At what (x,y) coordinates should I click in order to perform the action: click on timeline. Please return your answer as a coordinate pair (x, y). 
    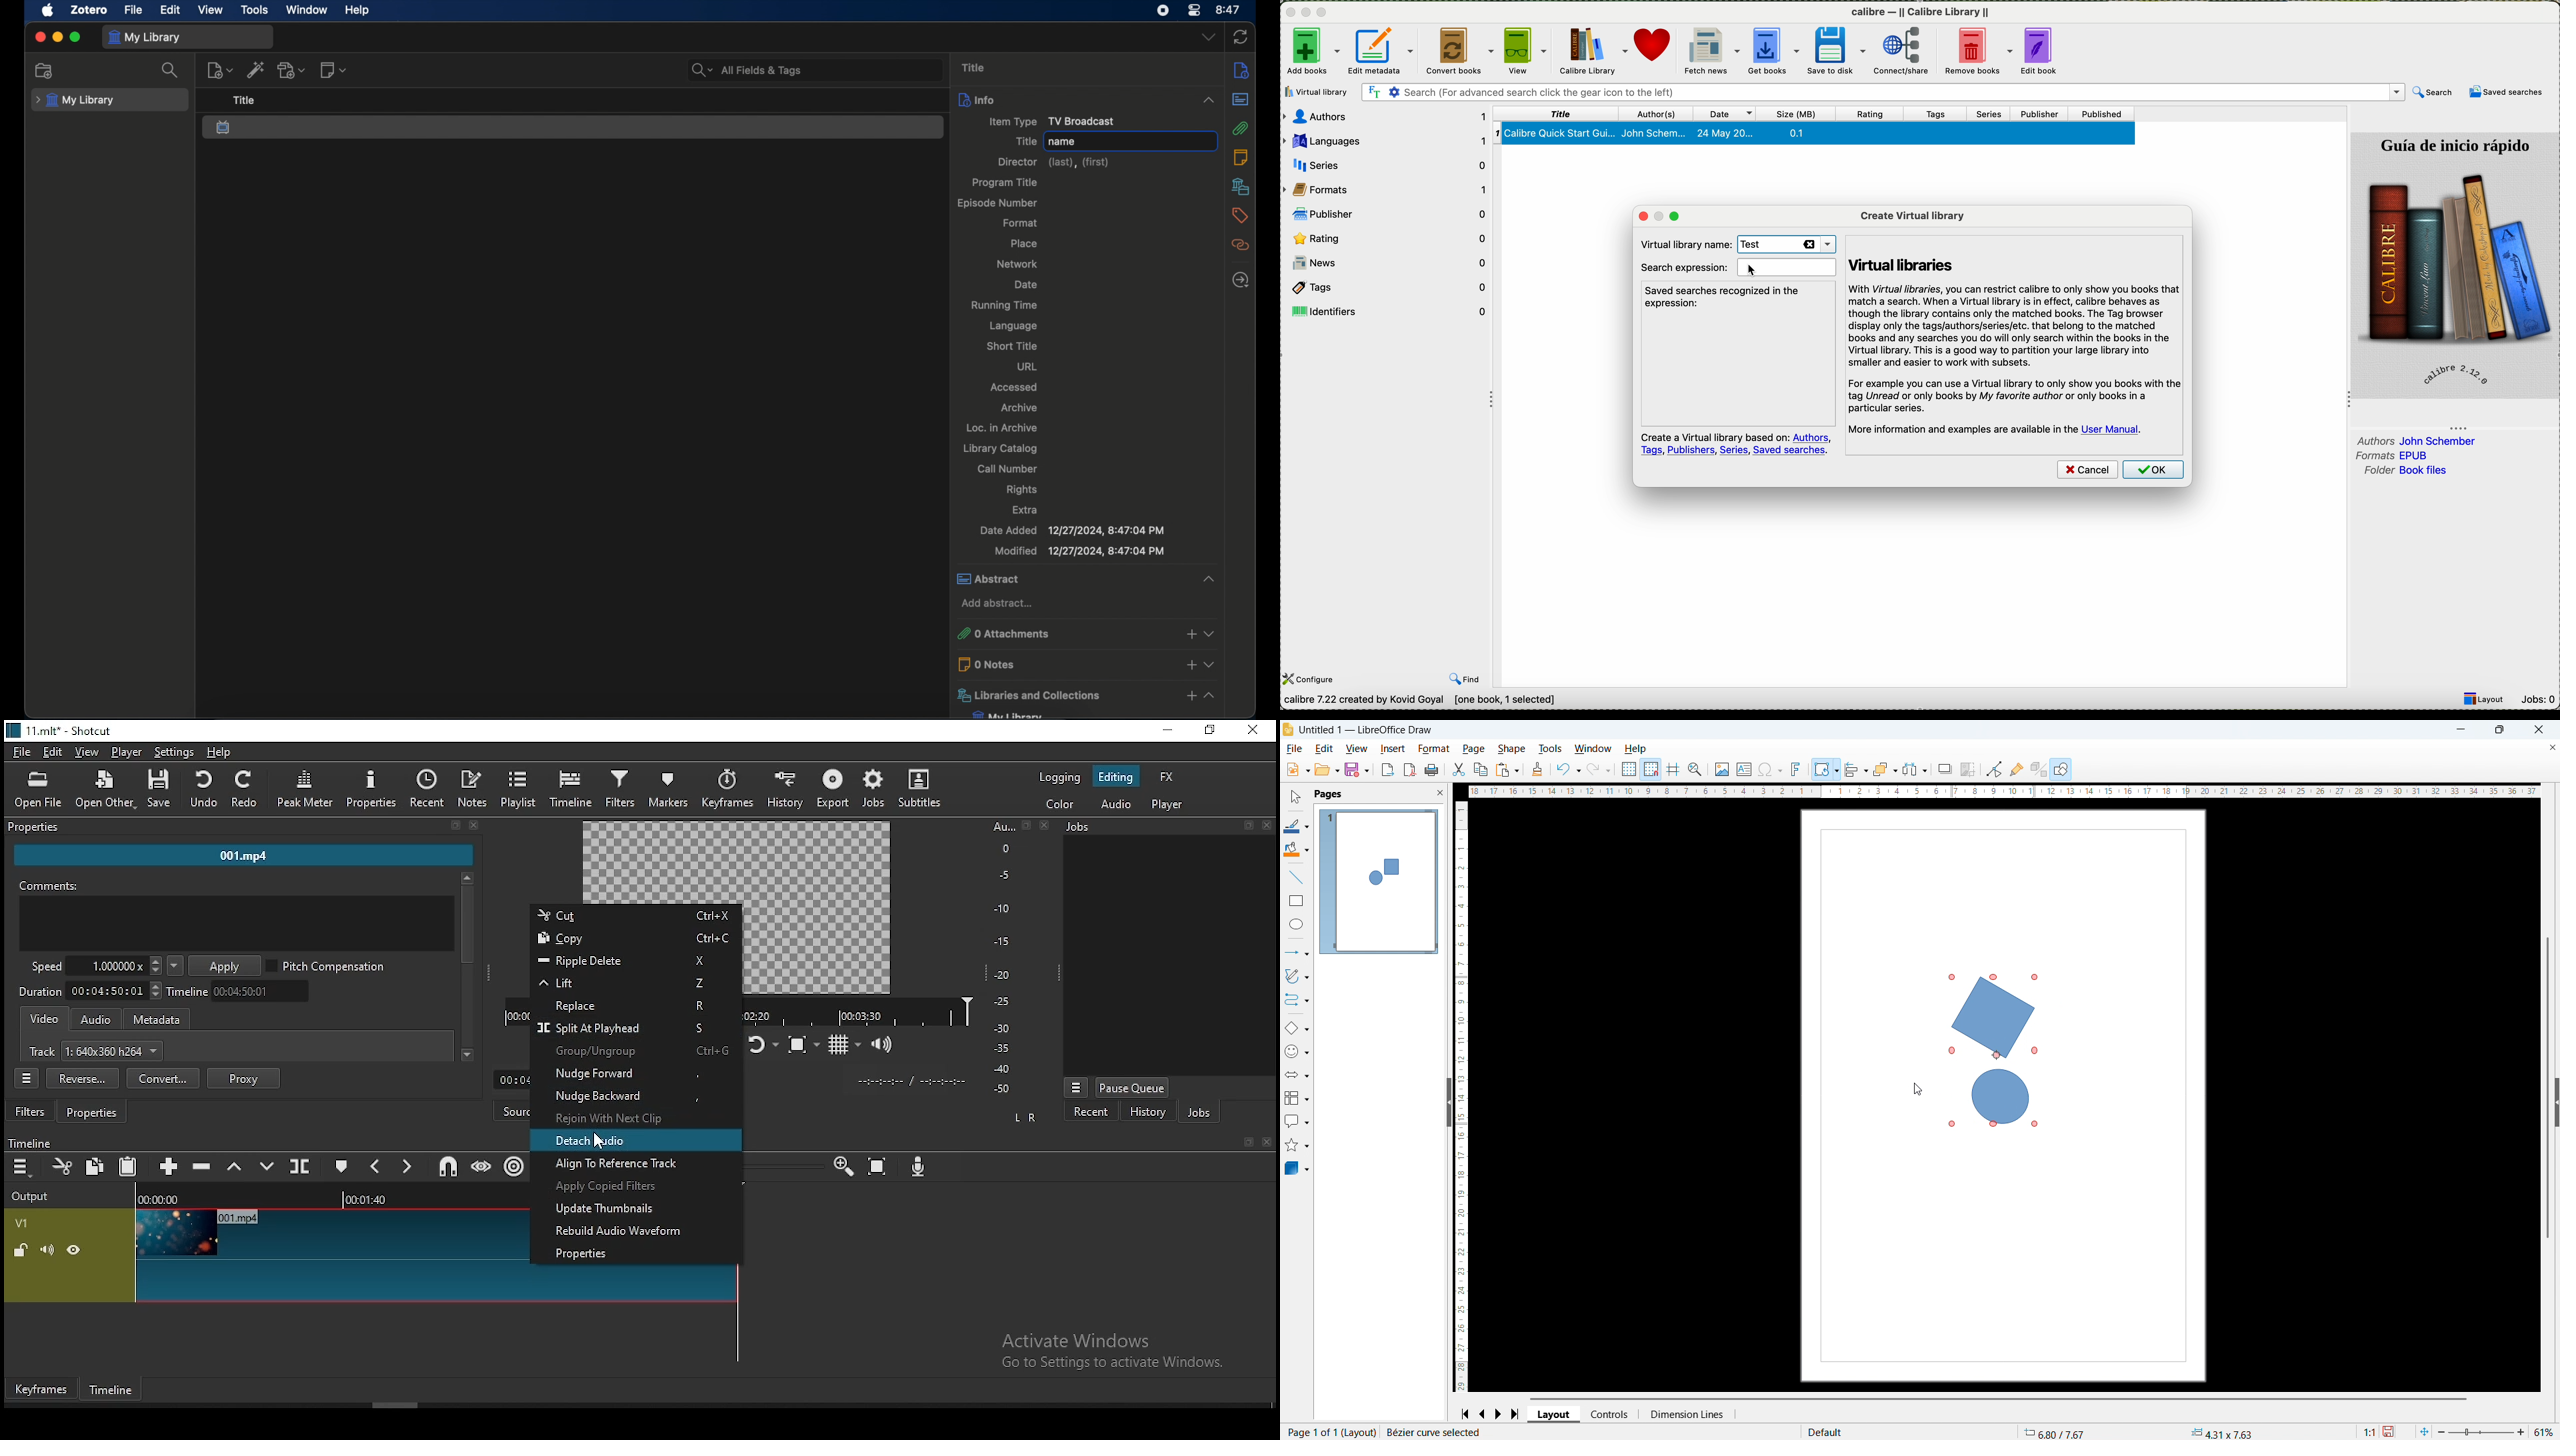
    Looking at the image, I should click on (28, 1143).